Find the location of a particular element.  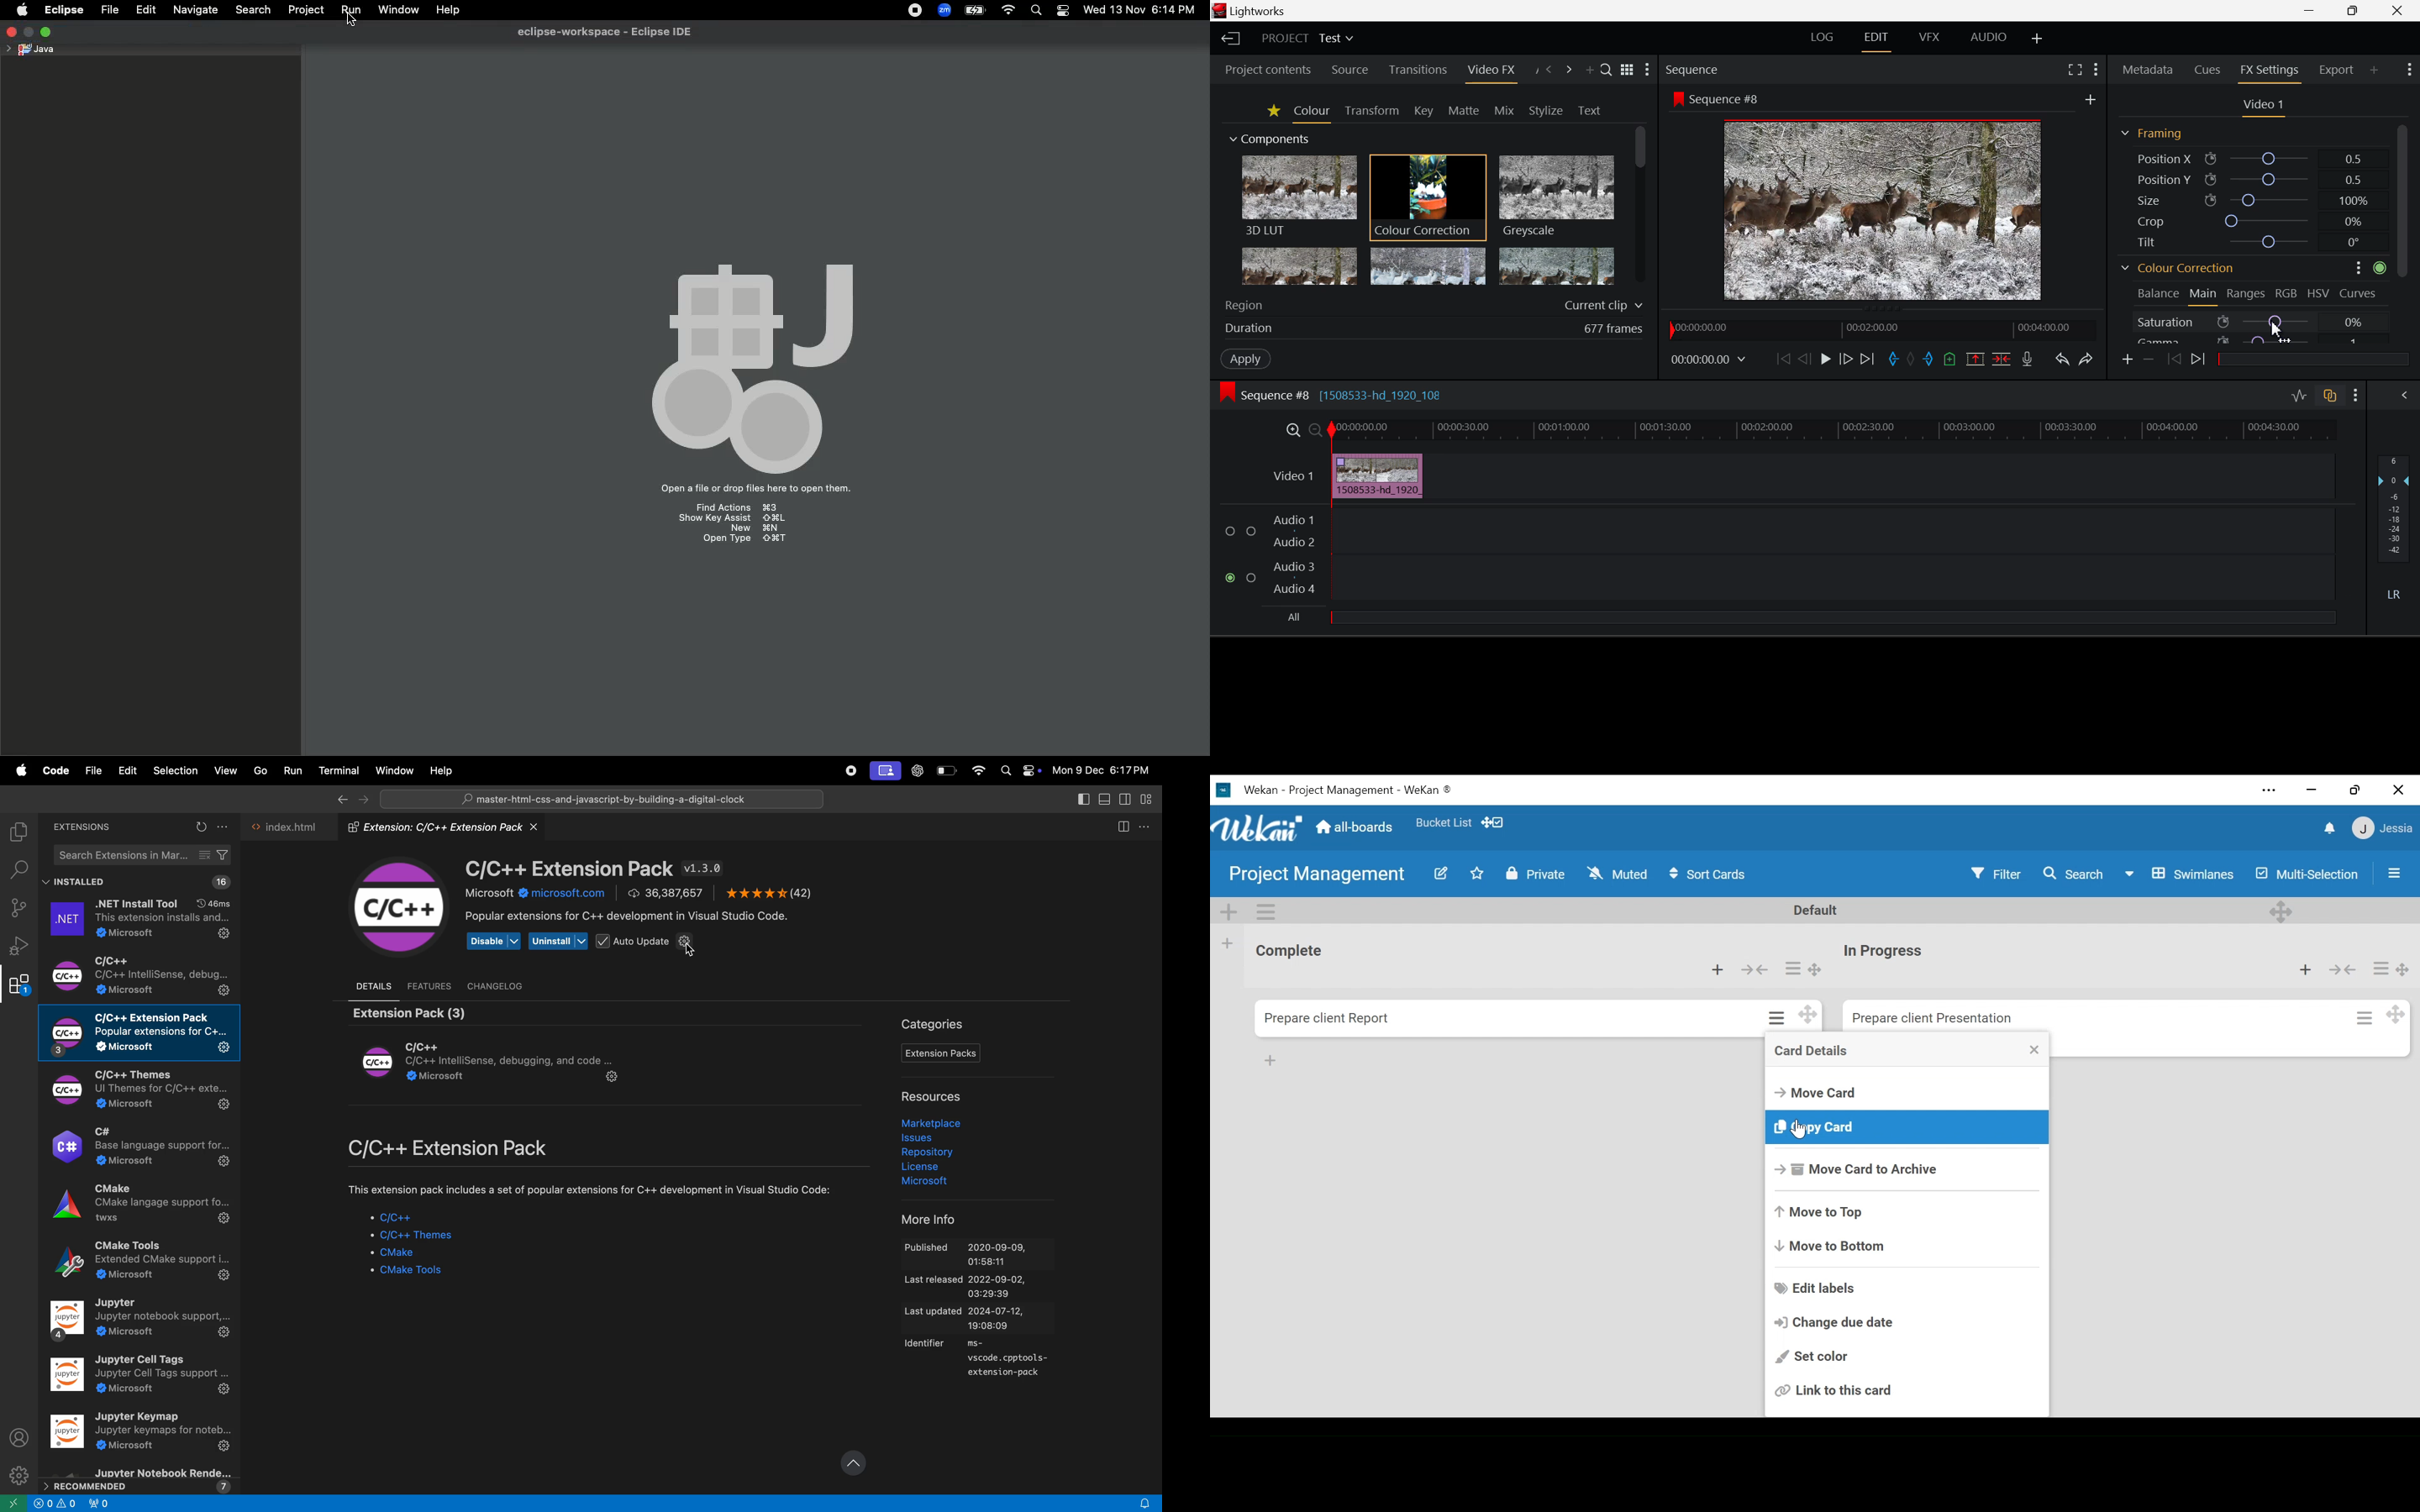

Mark Out is located at coordinates (1928, 359).